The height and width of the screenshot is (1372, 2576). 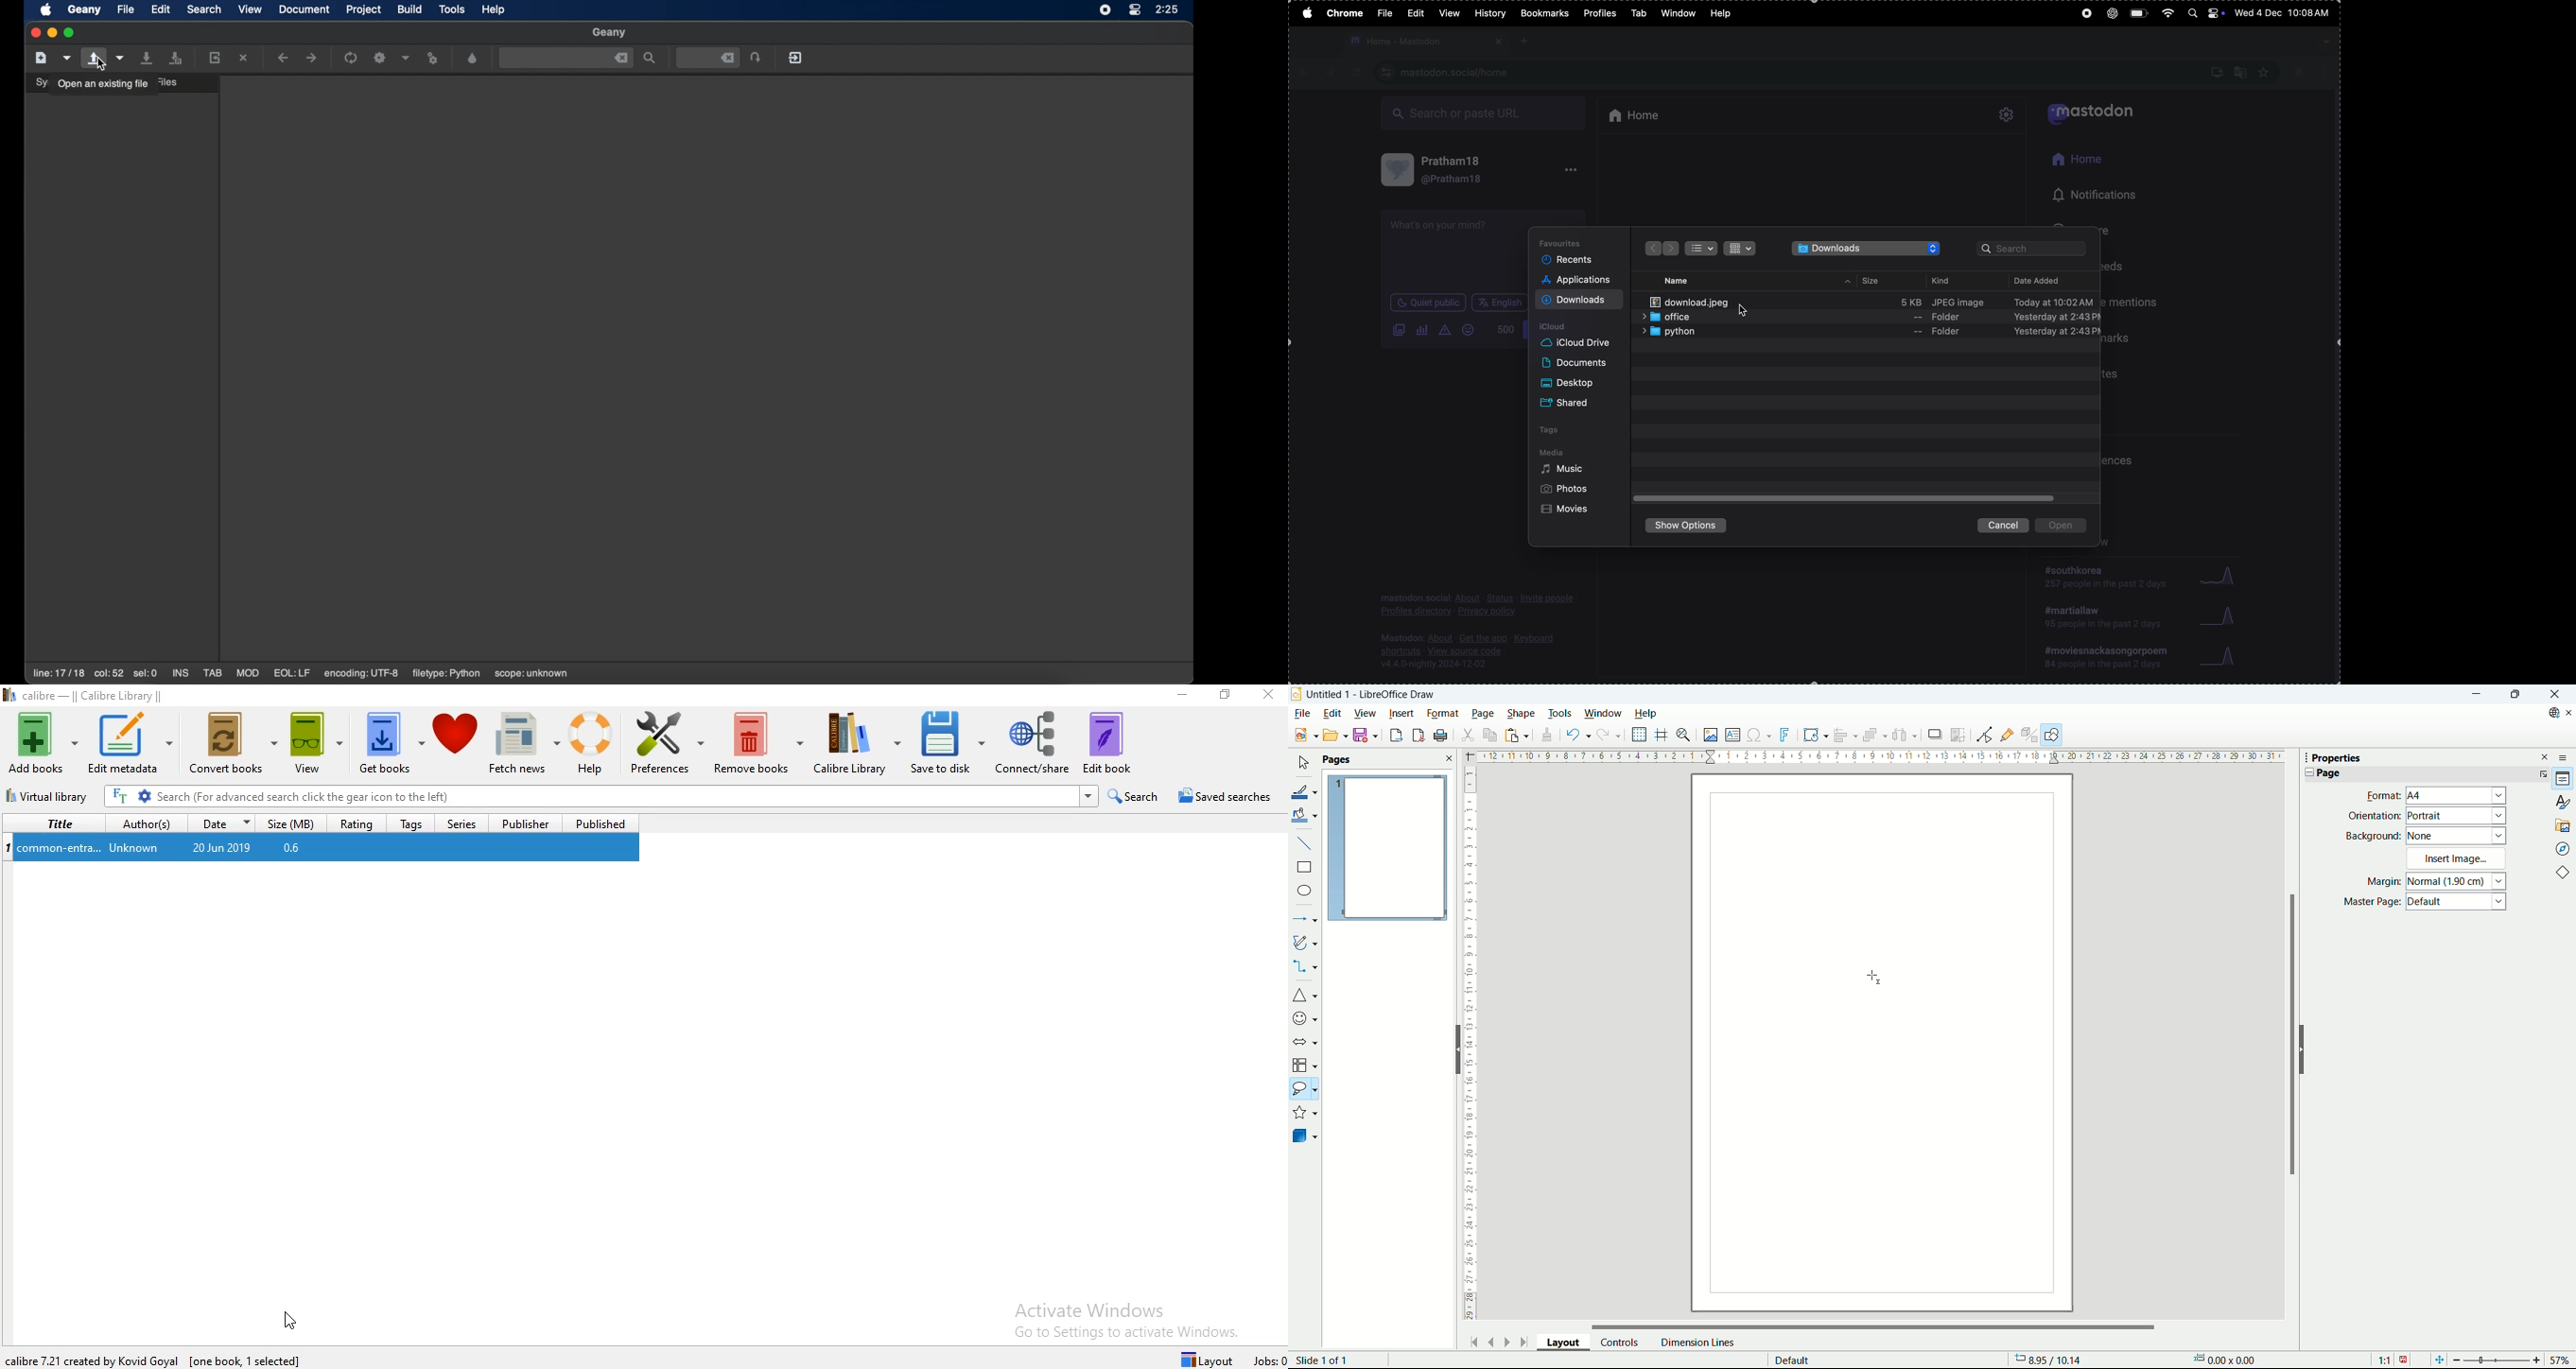 I want to click on fontwork text, so click(x=1815, y=735).